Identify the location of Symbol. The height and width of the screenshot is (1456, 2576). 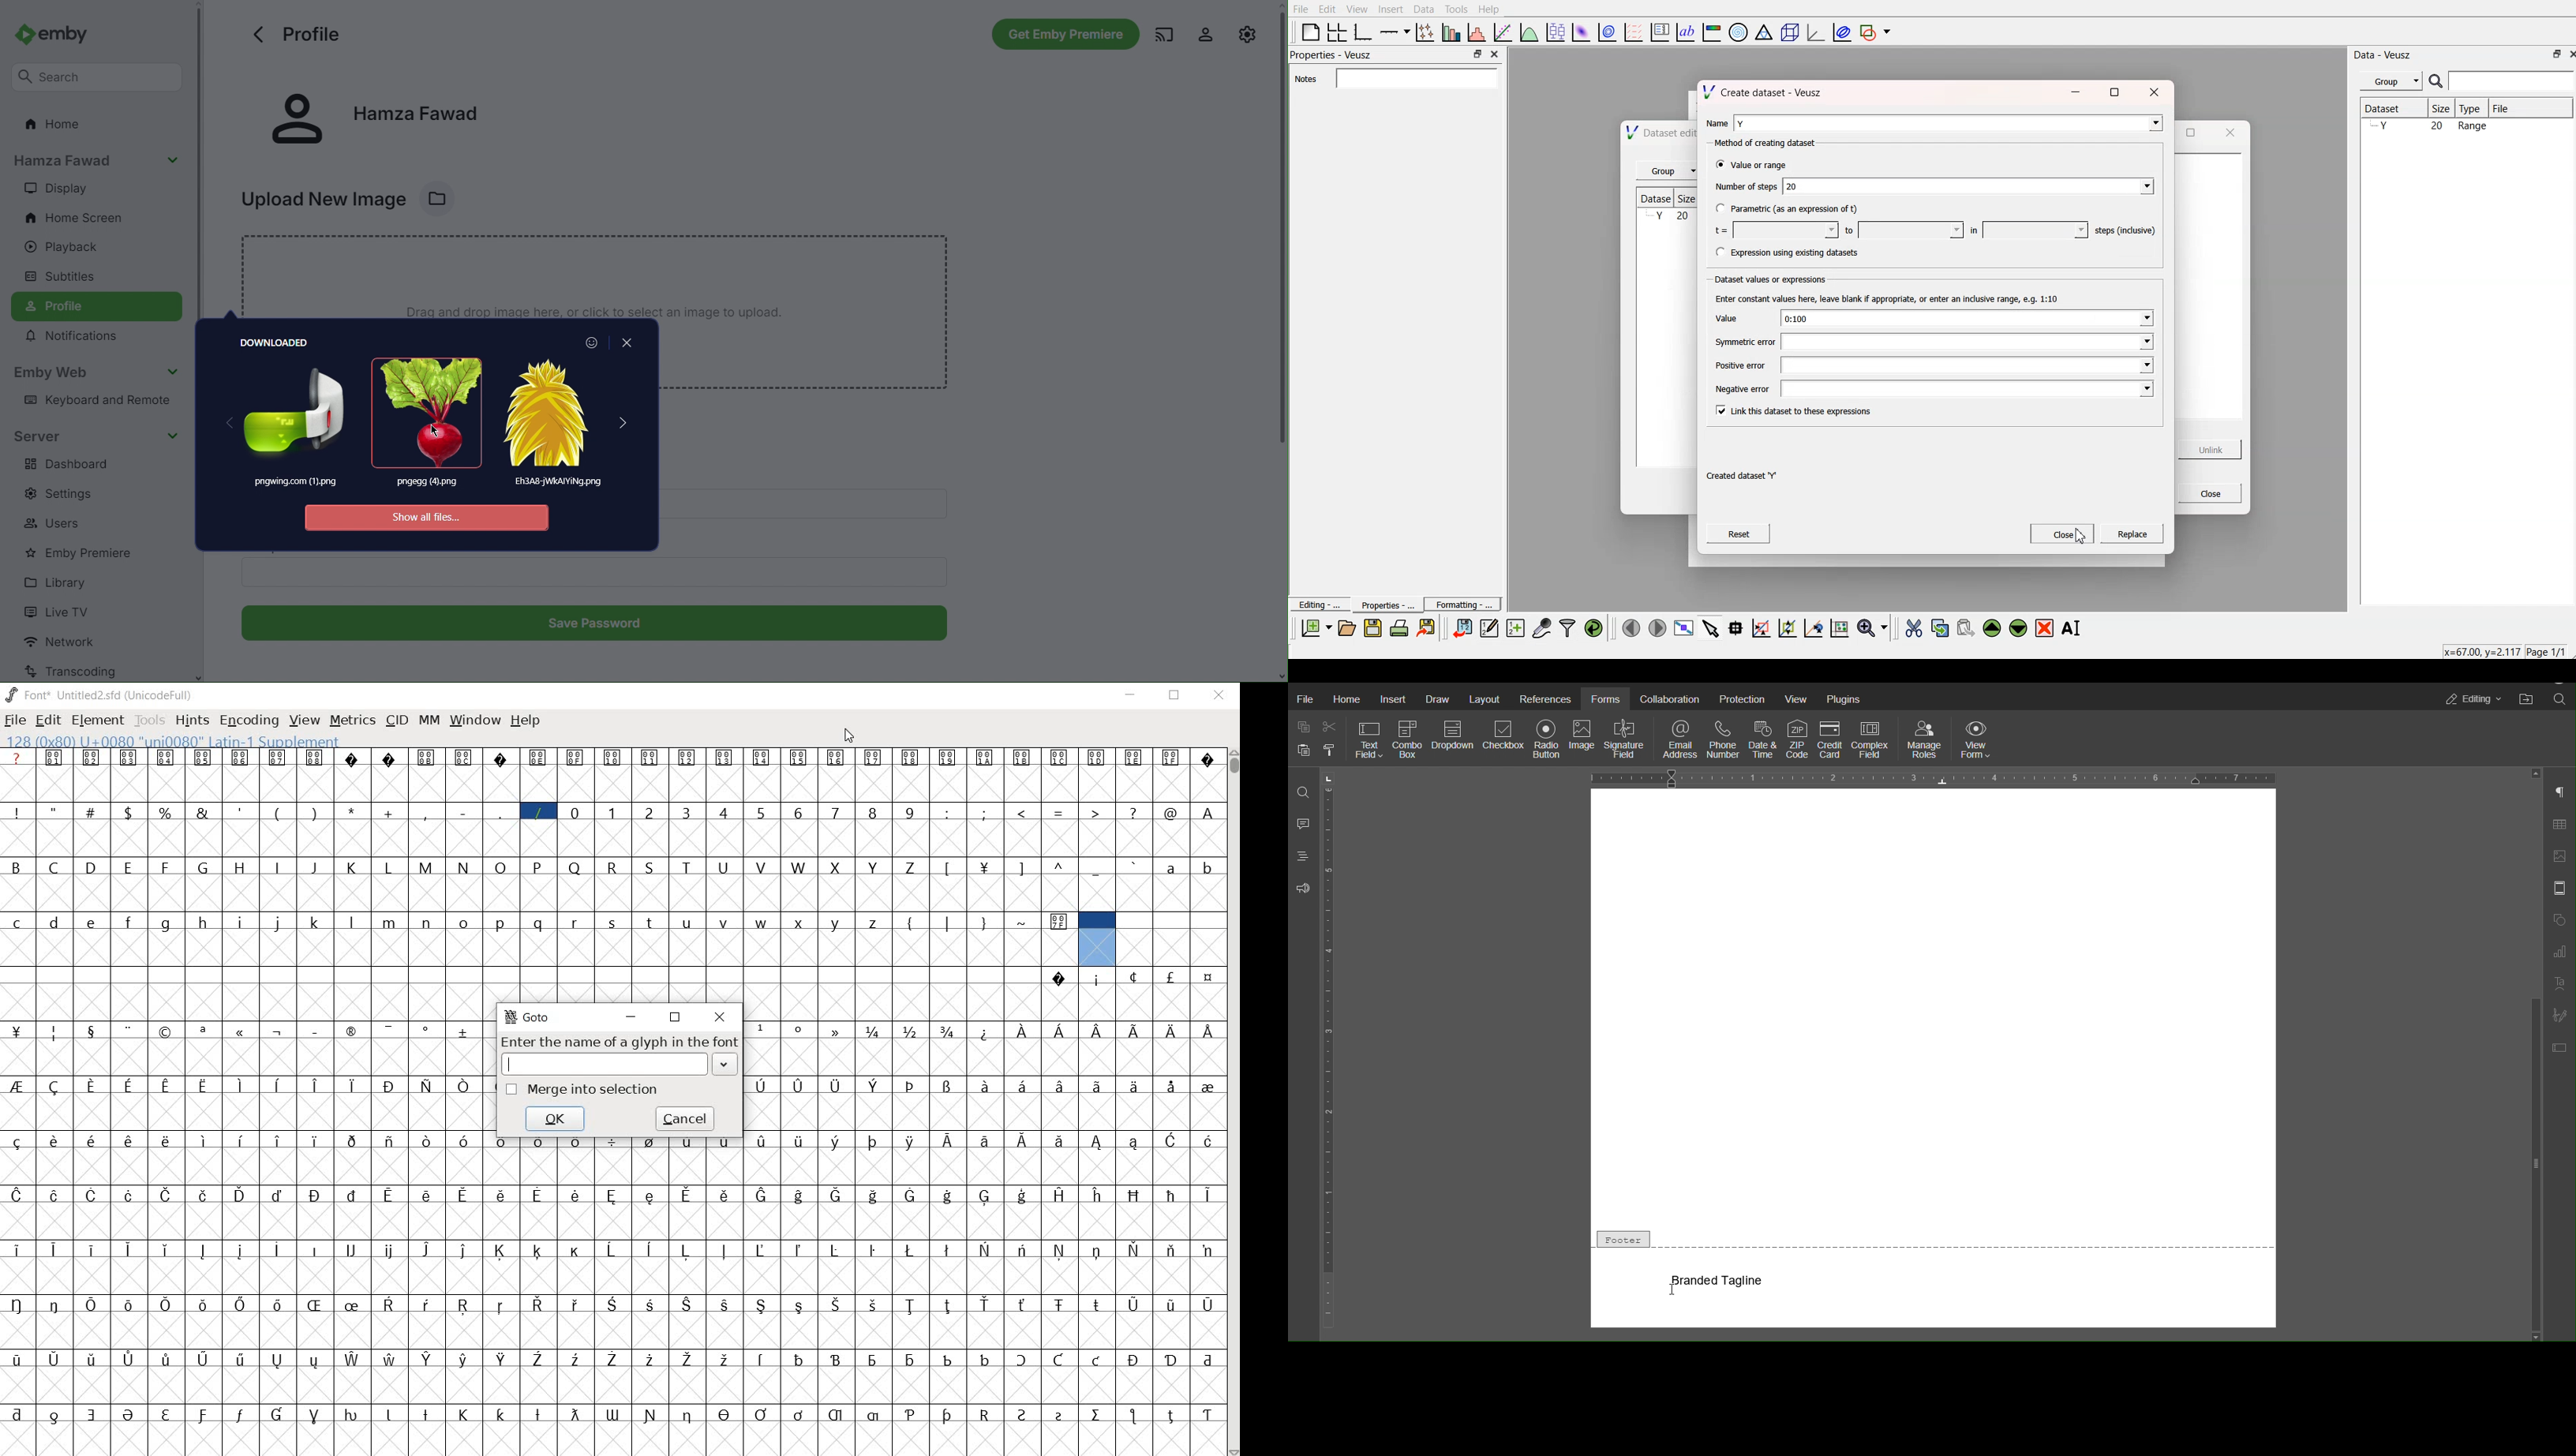
(1096, 1194).